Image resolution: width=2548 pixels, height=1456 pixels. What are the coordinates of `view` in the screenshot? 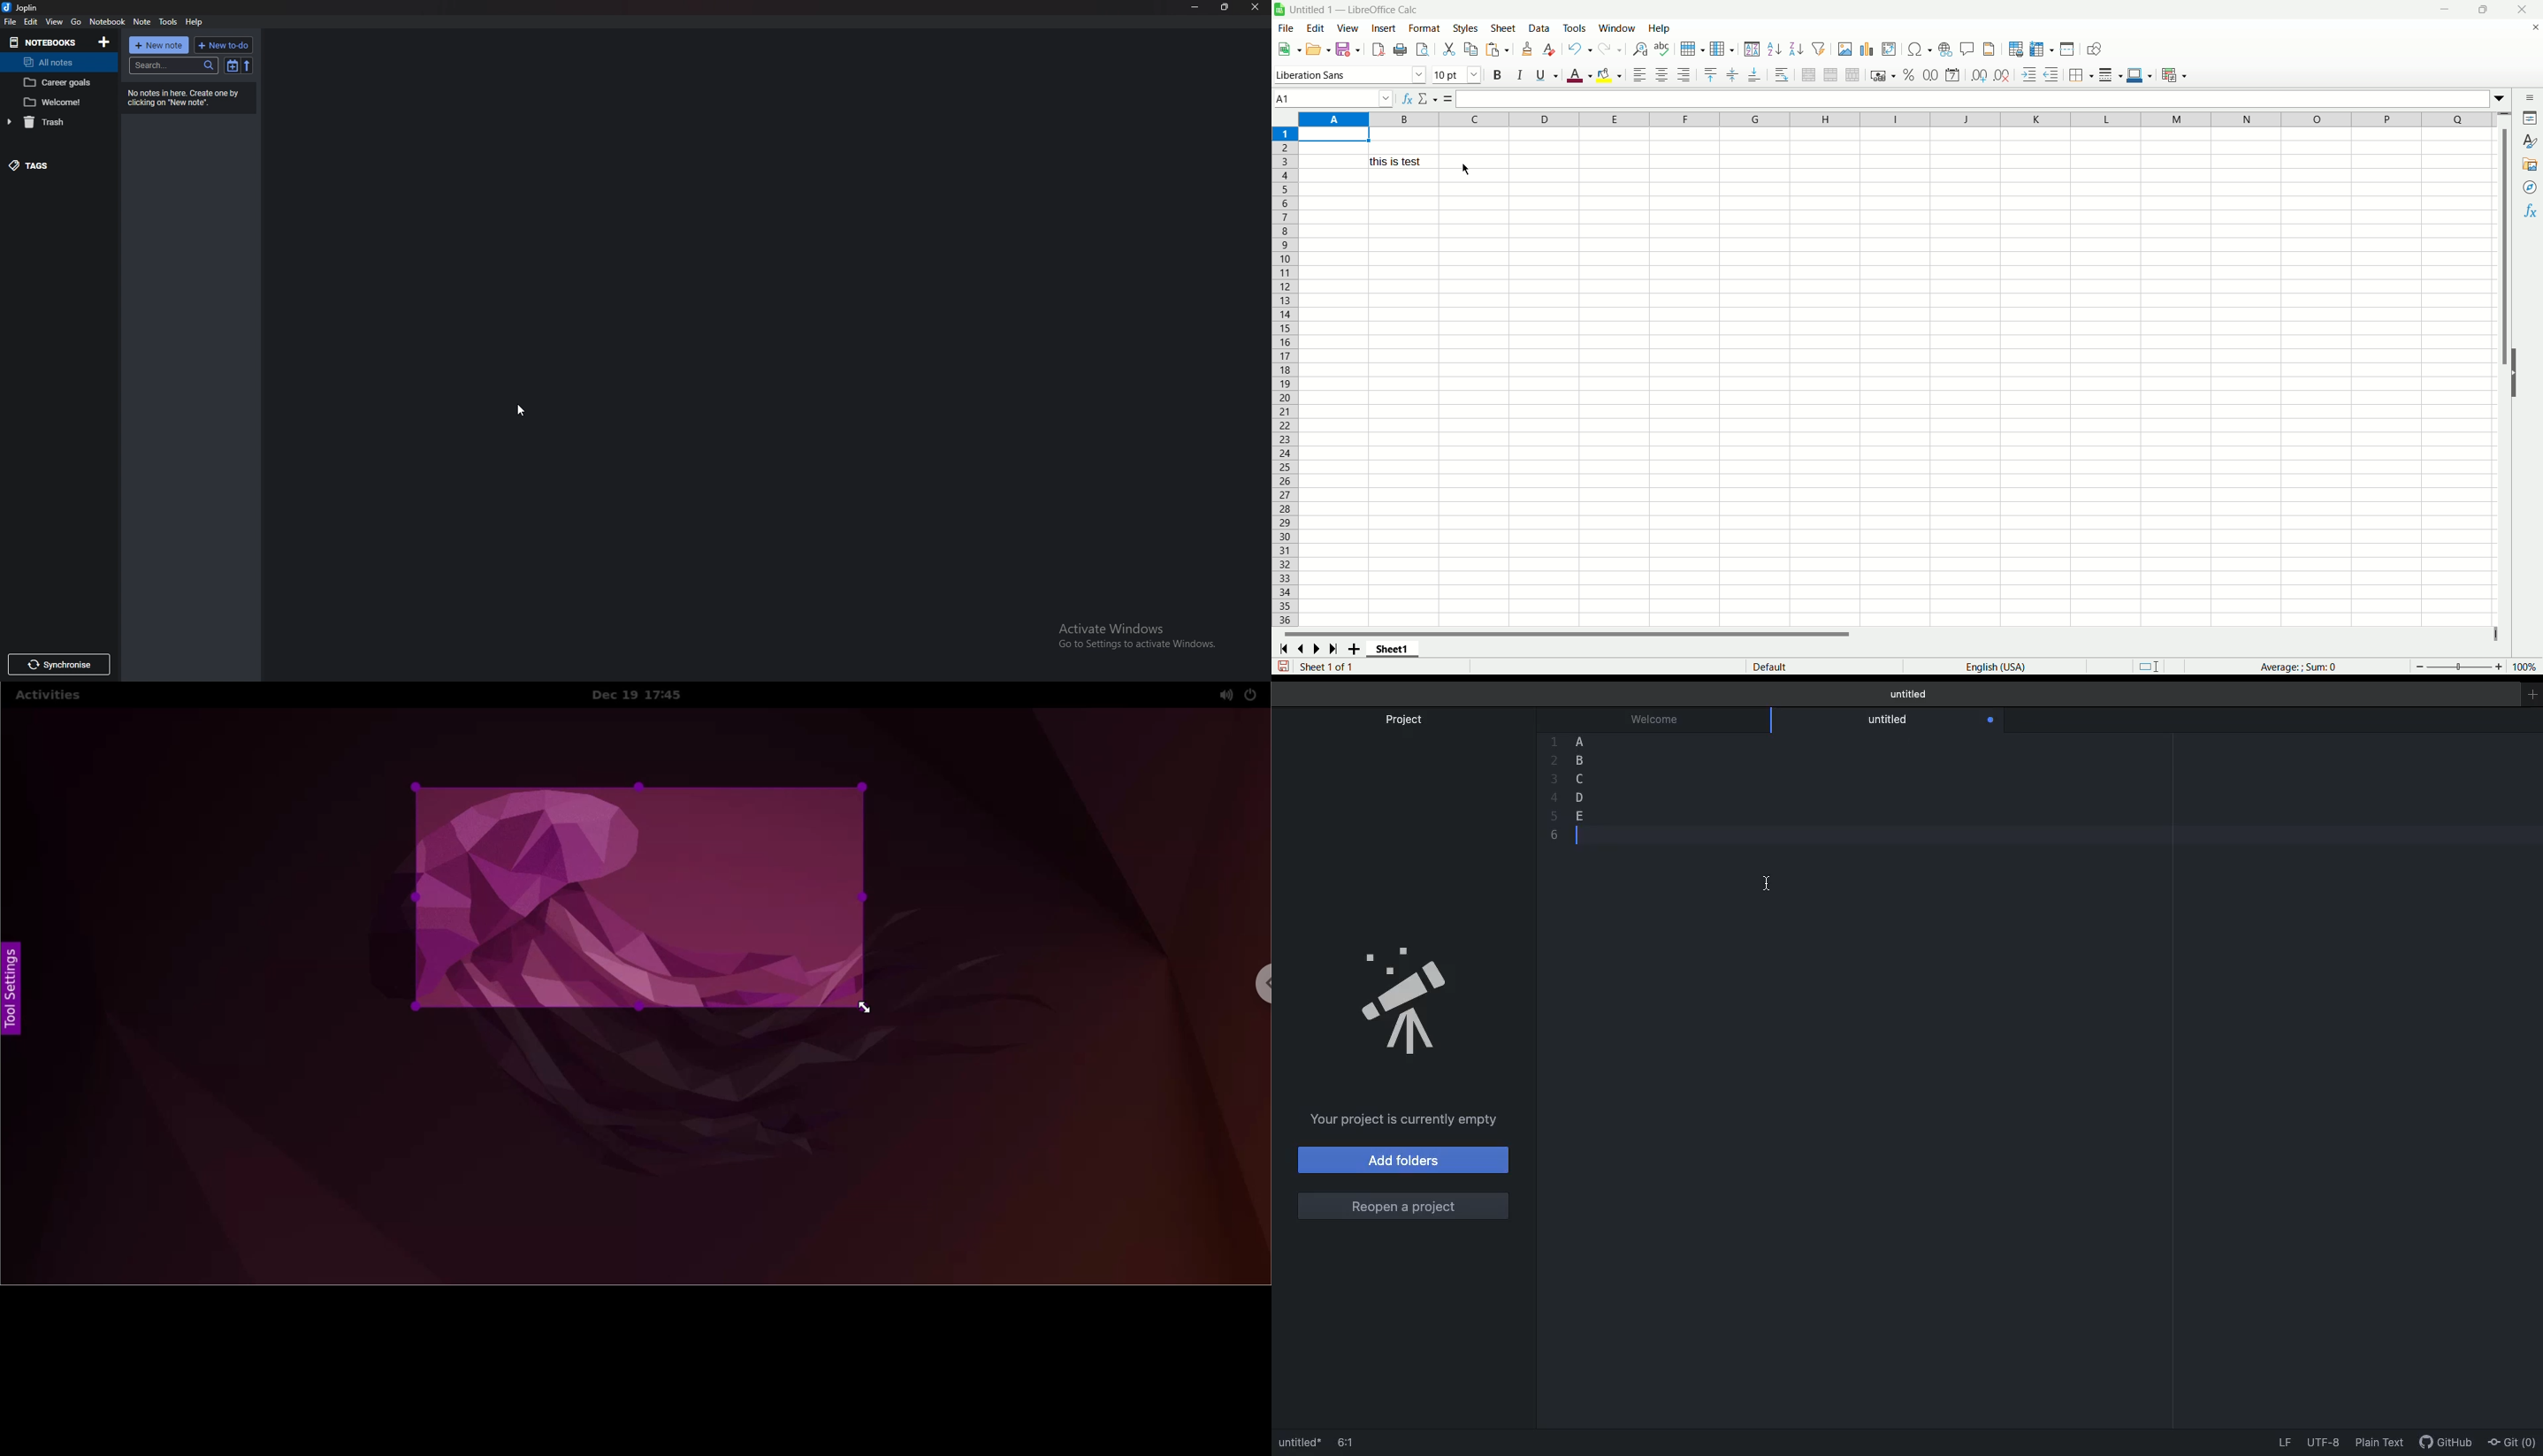 It's located at (54, 22).